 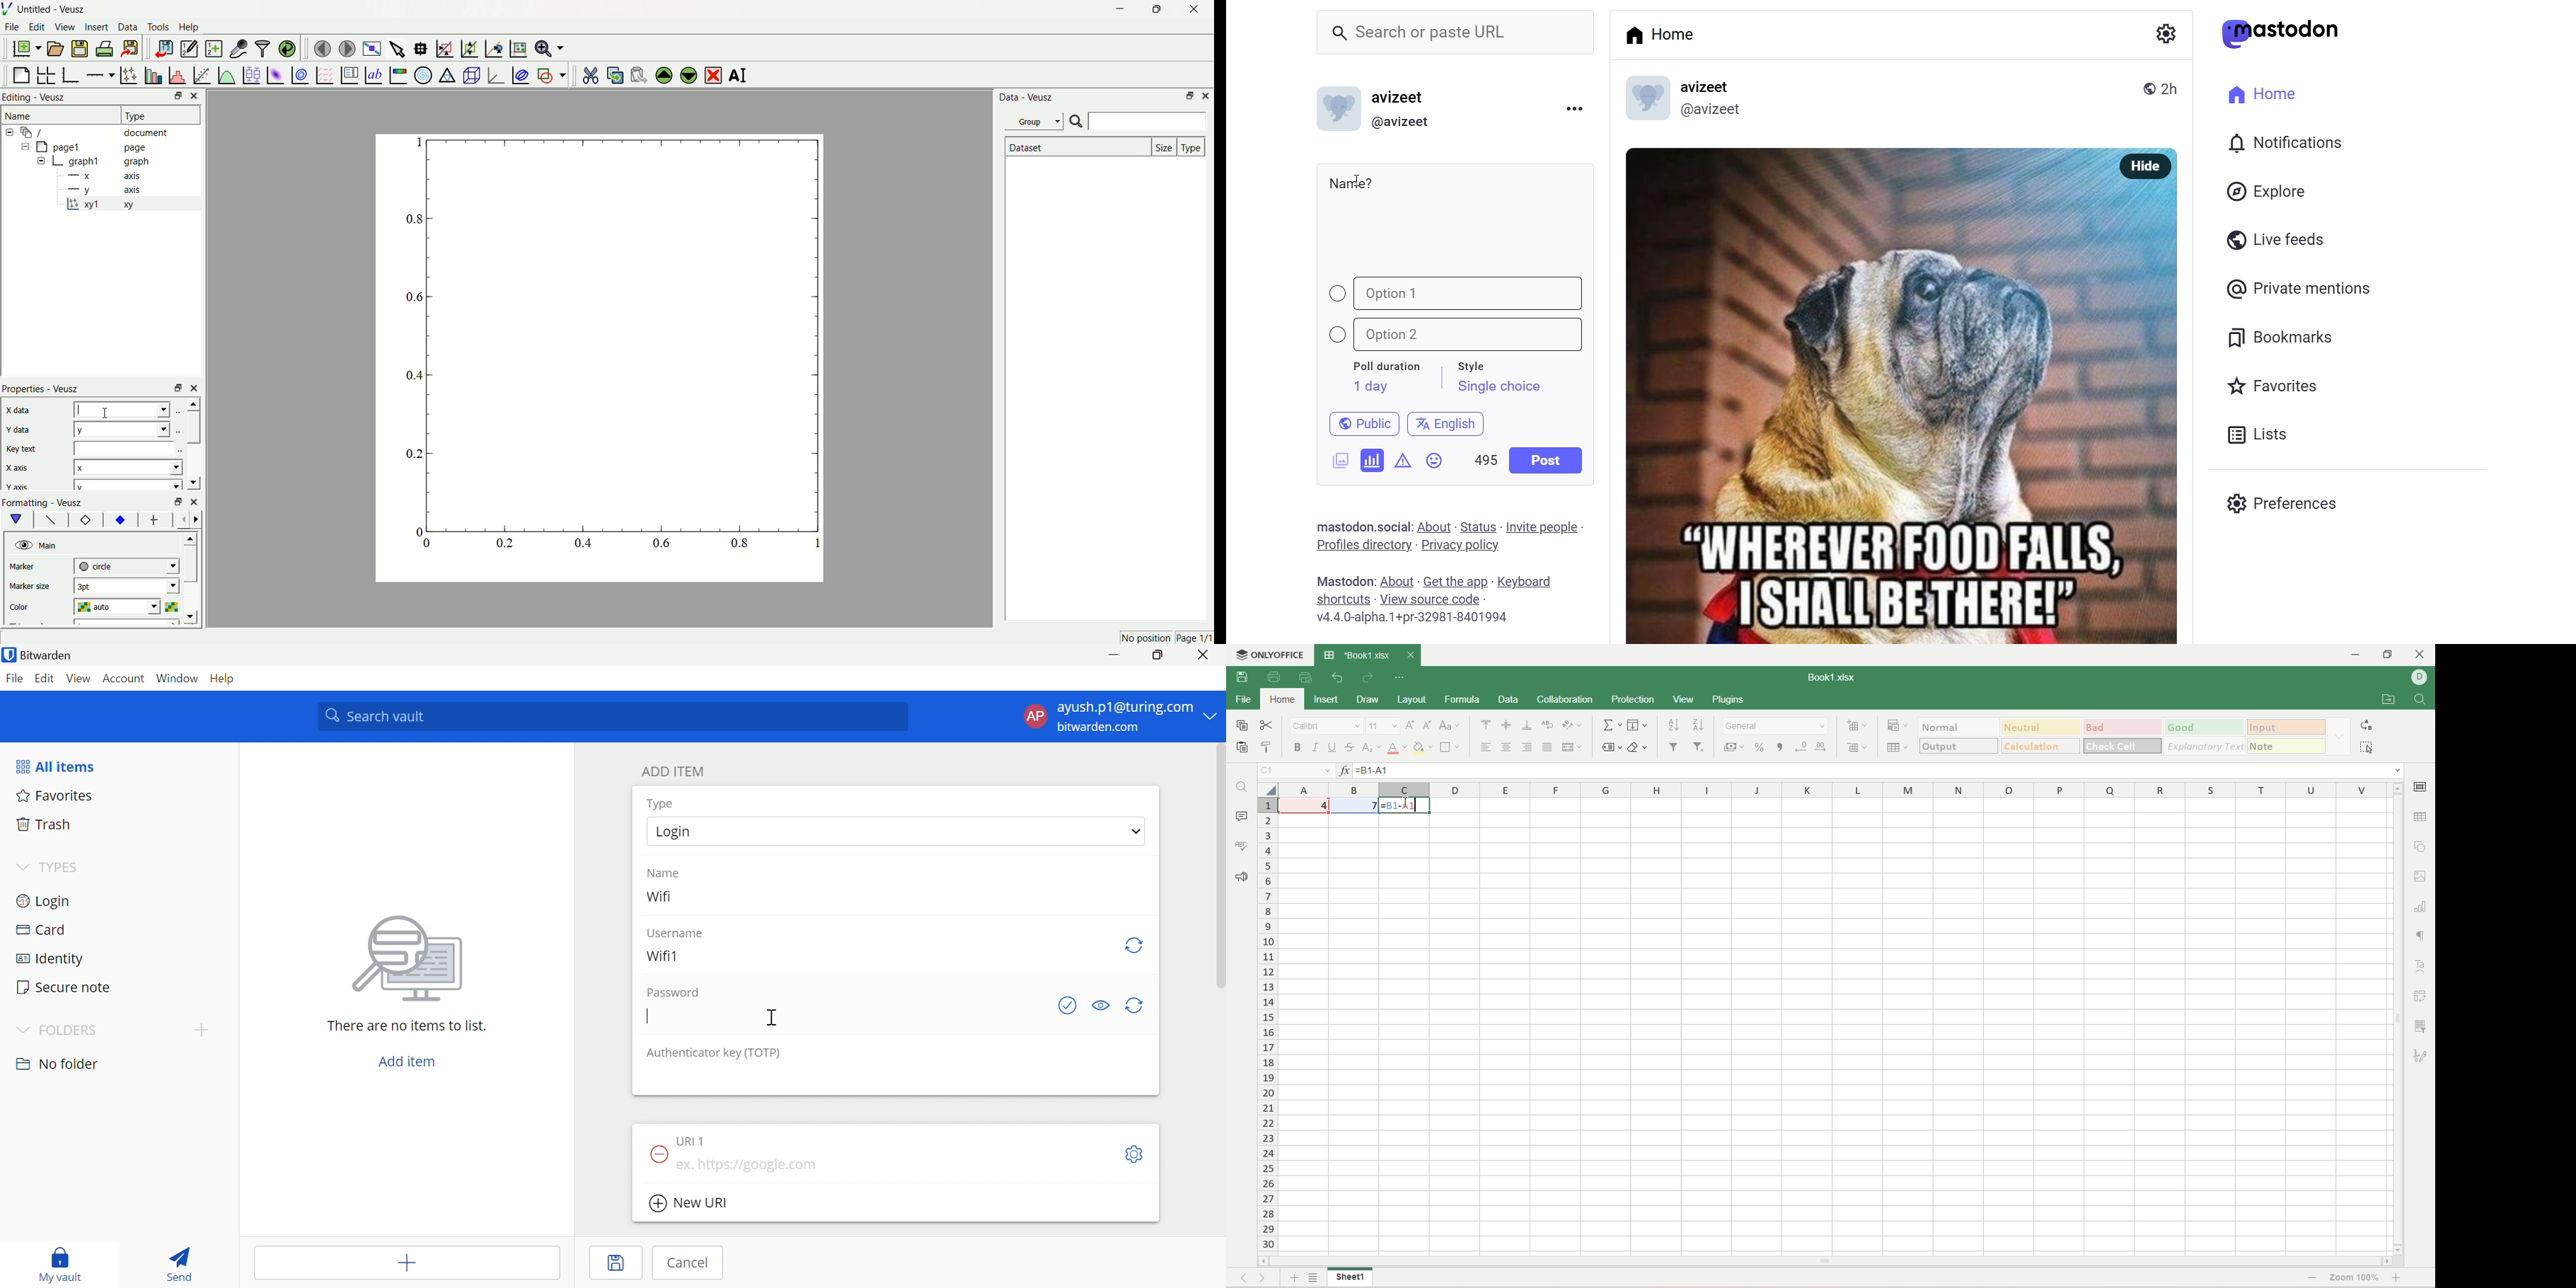 I want to click on poll, so click(x=1373, y=459).